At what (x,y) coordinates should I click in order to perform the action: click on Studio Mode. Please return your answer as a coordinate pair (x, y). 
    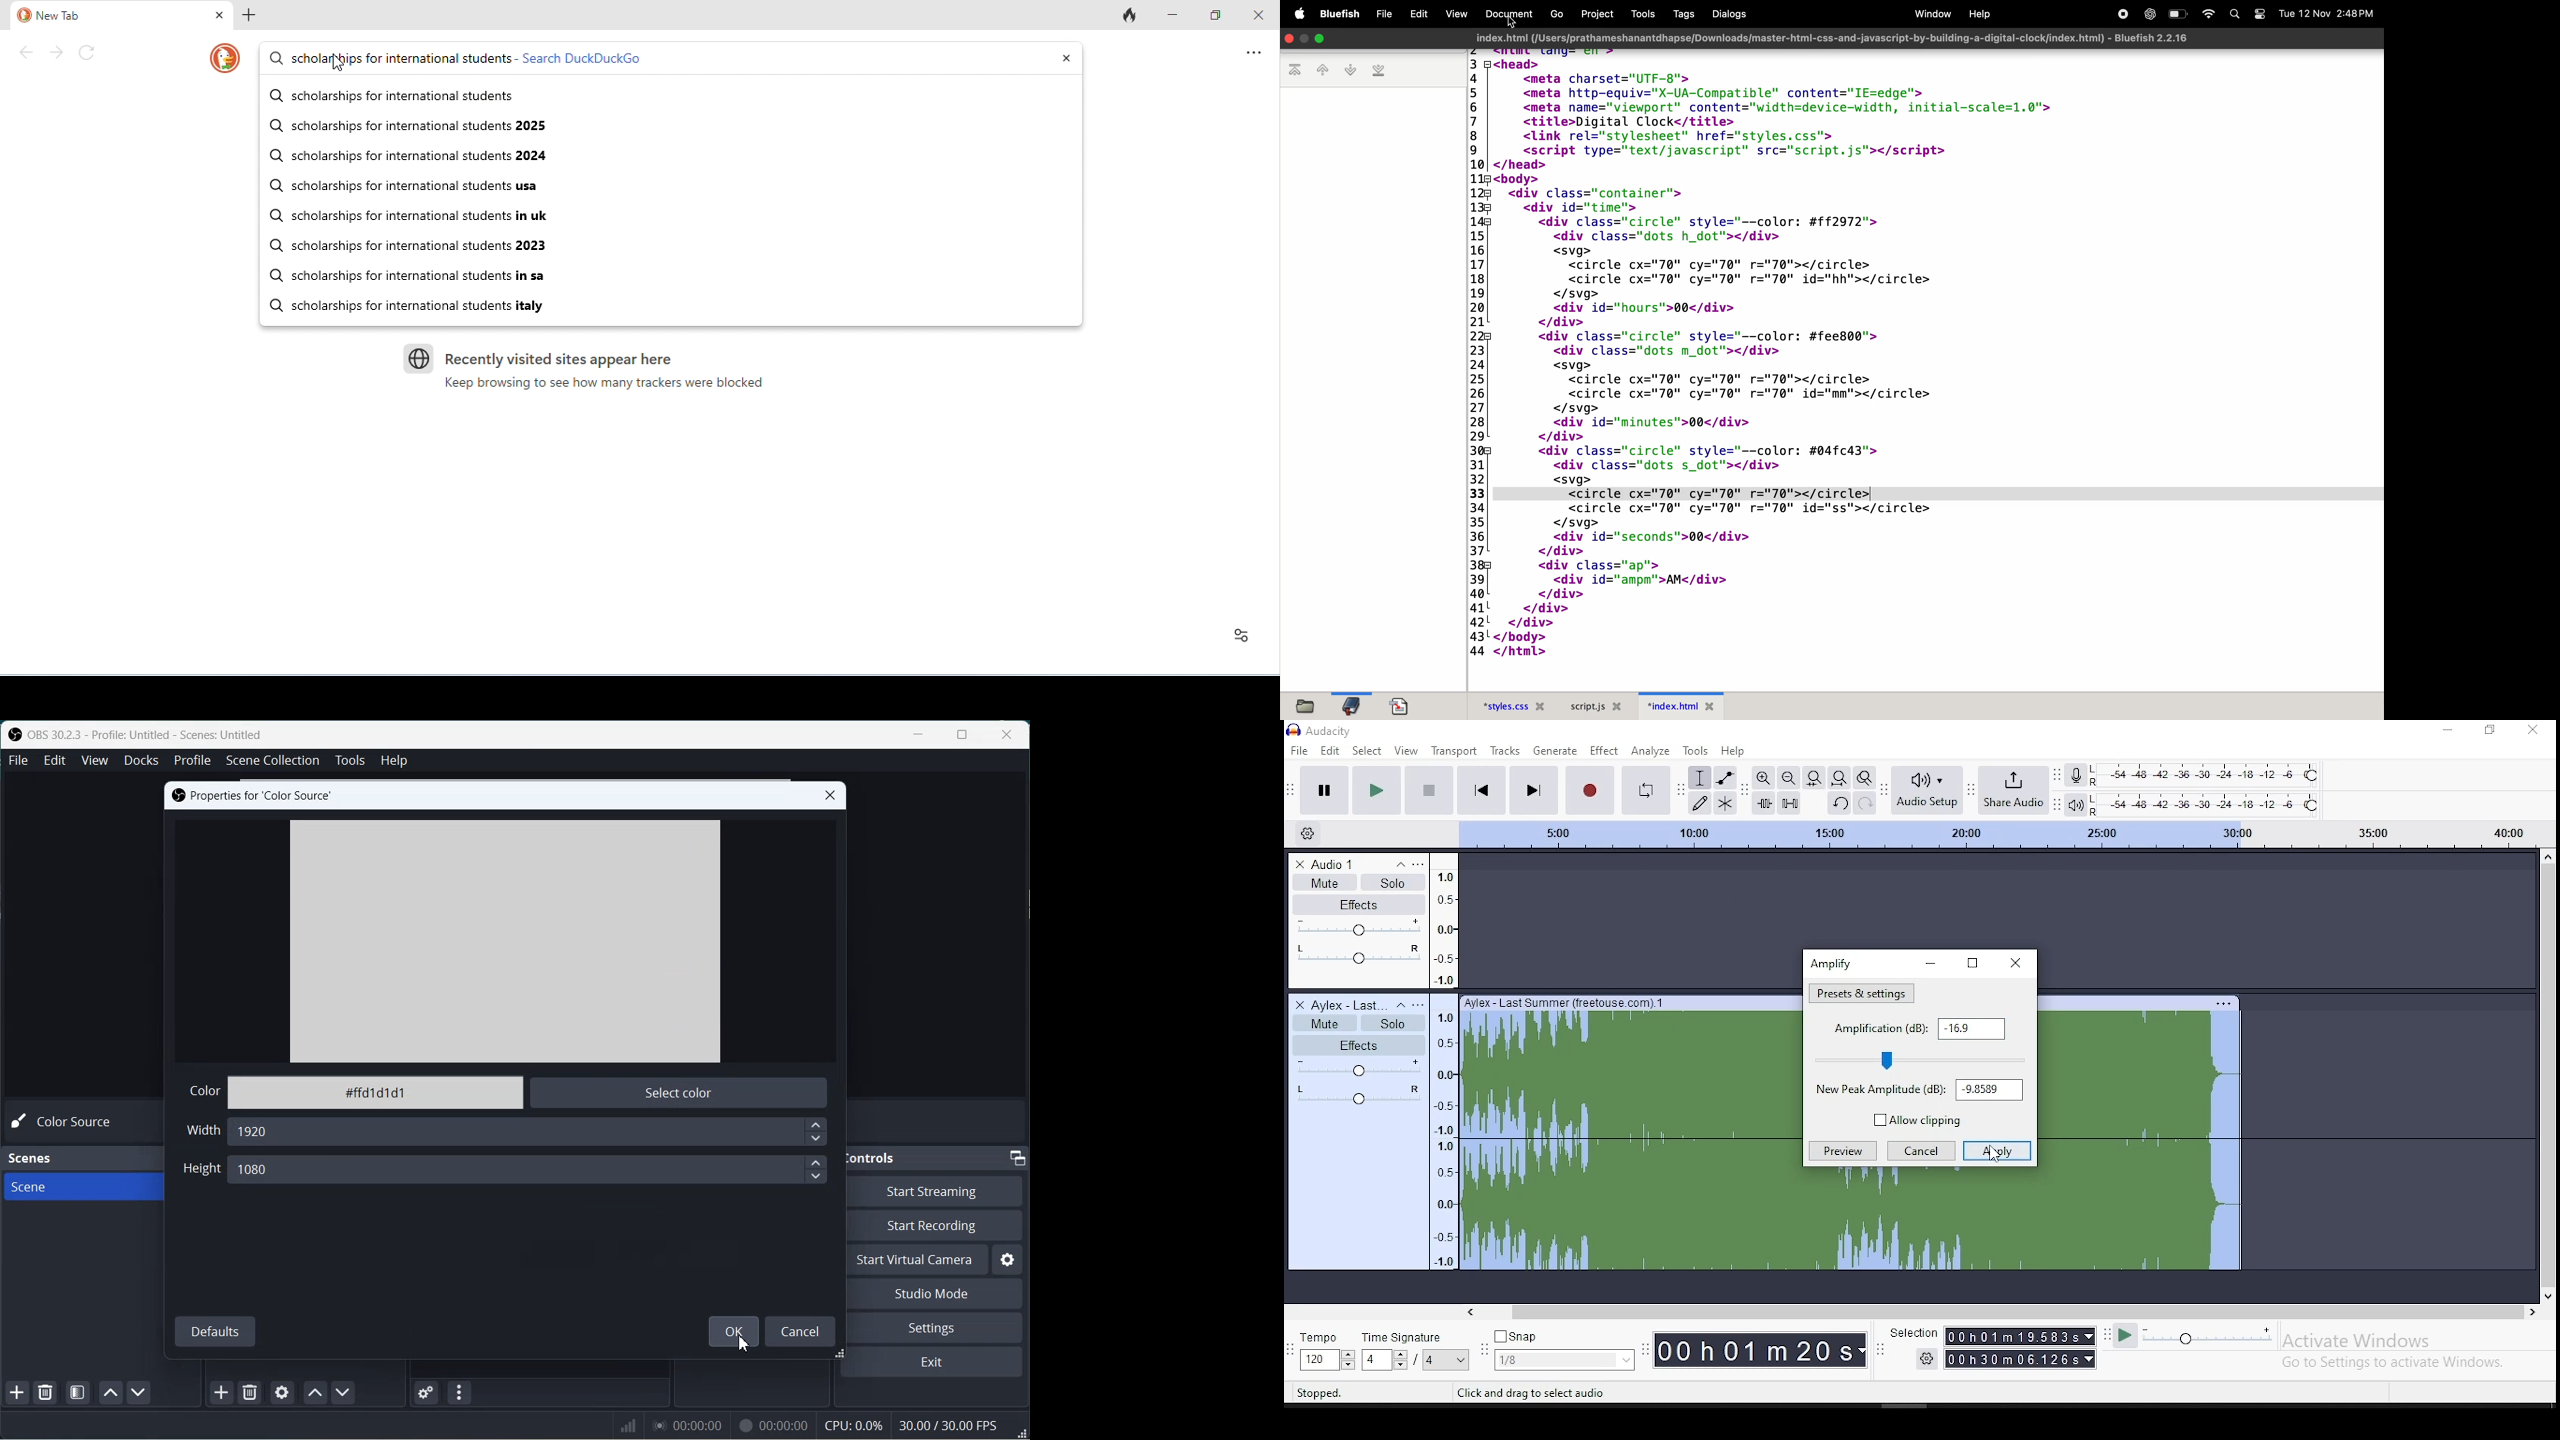
    Looking at the image, I should click on (938, 1294).